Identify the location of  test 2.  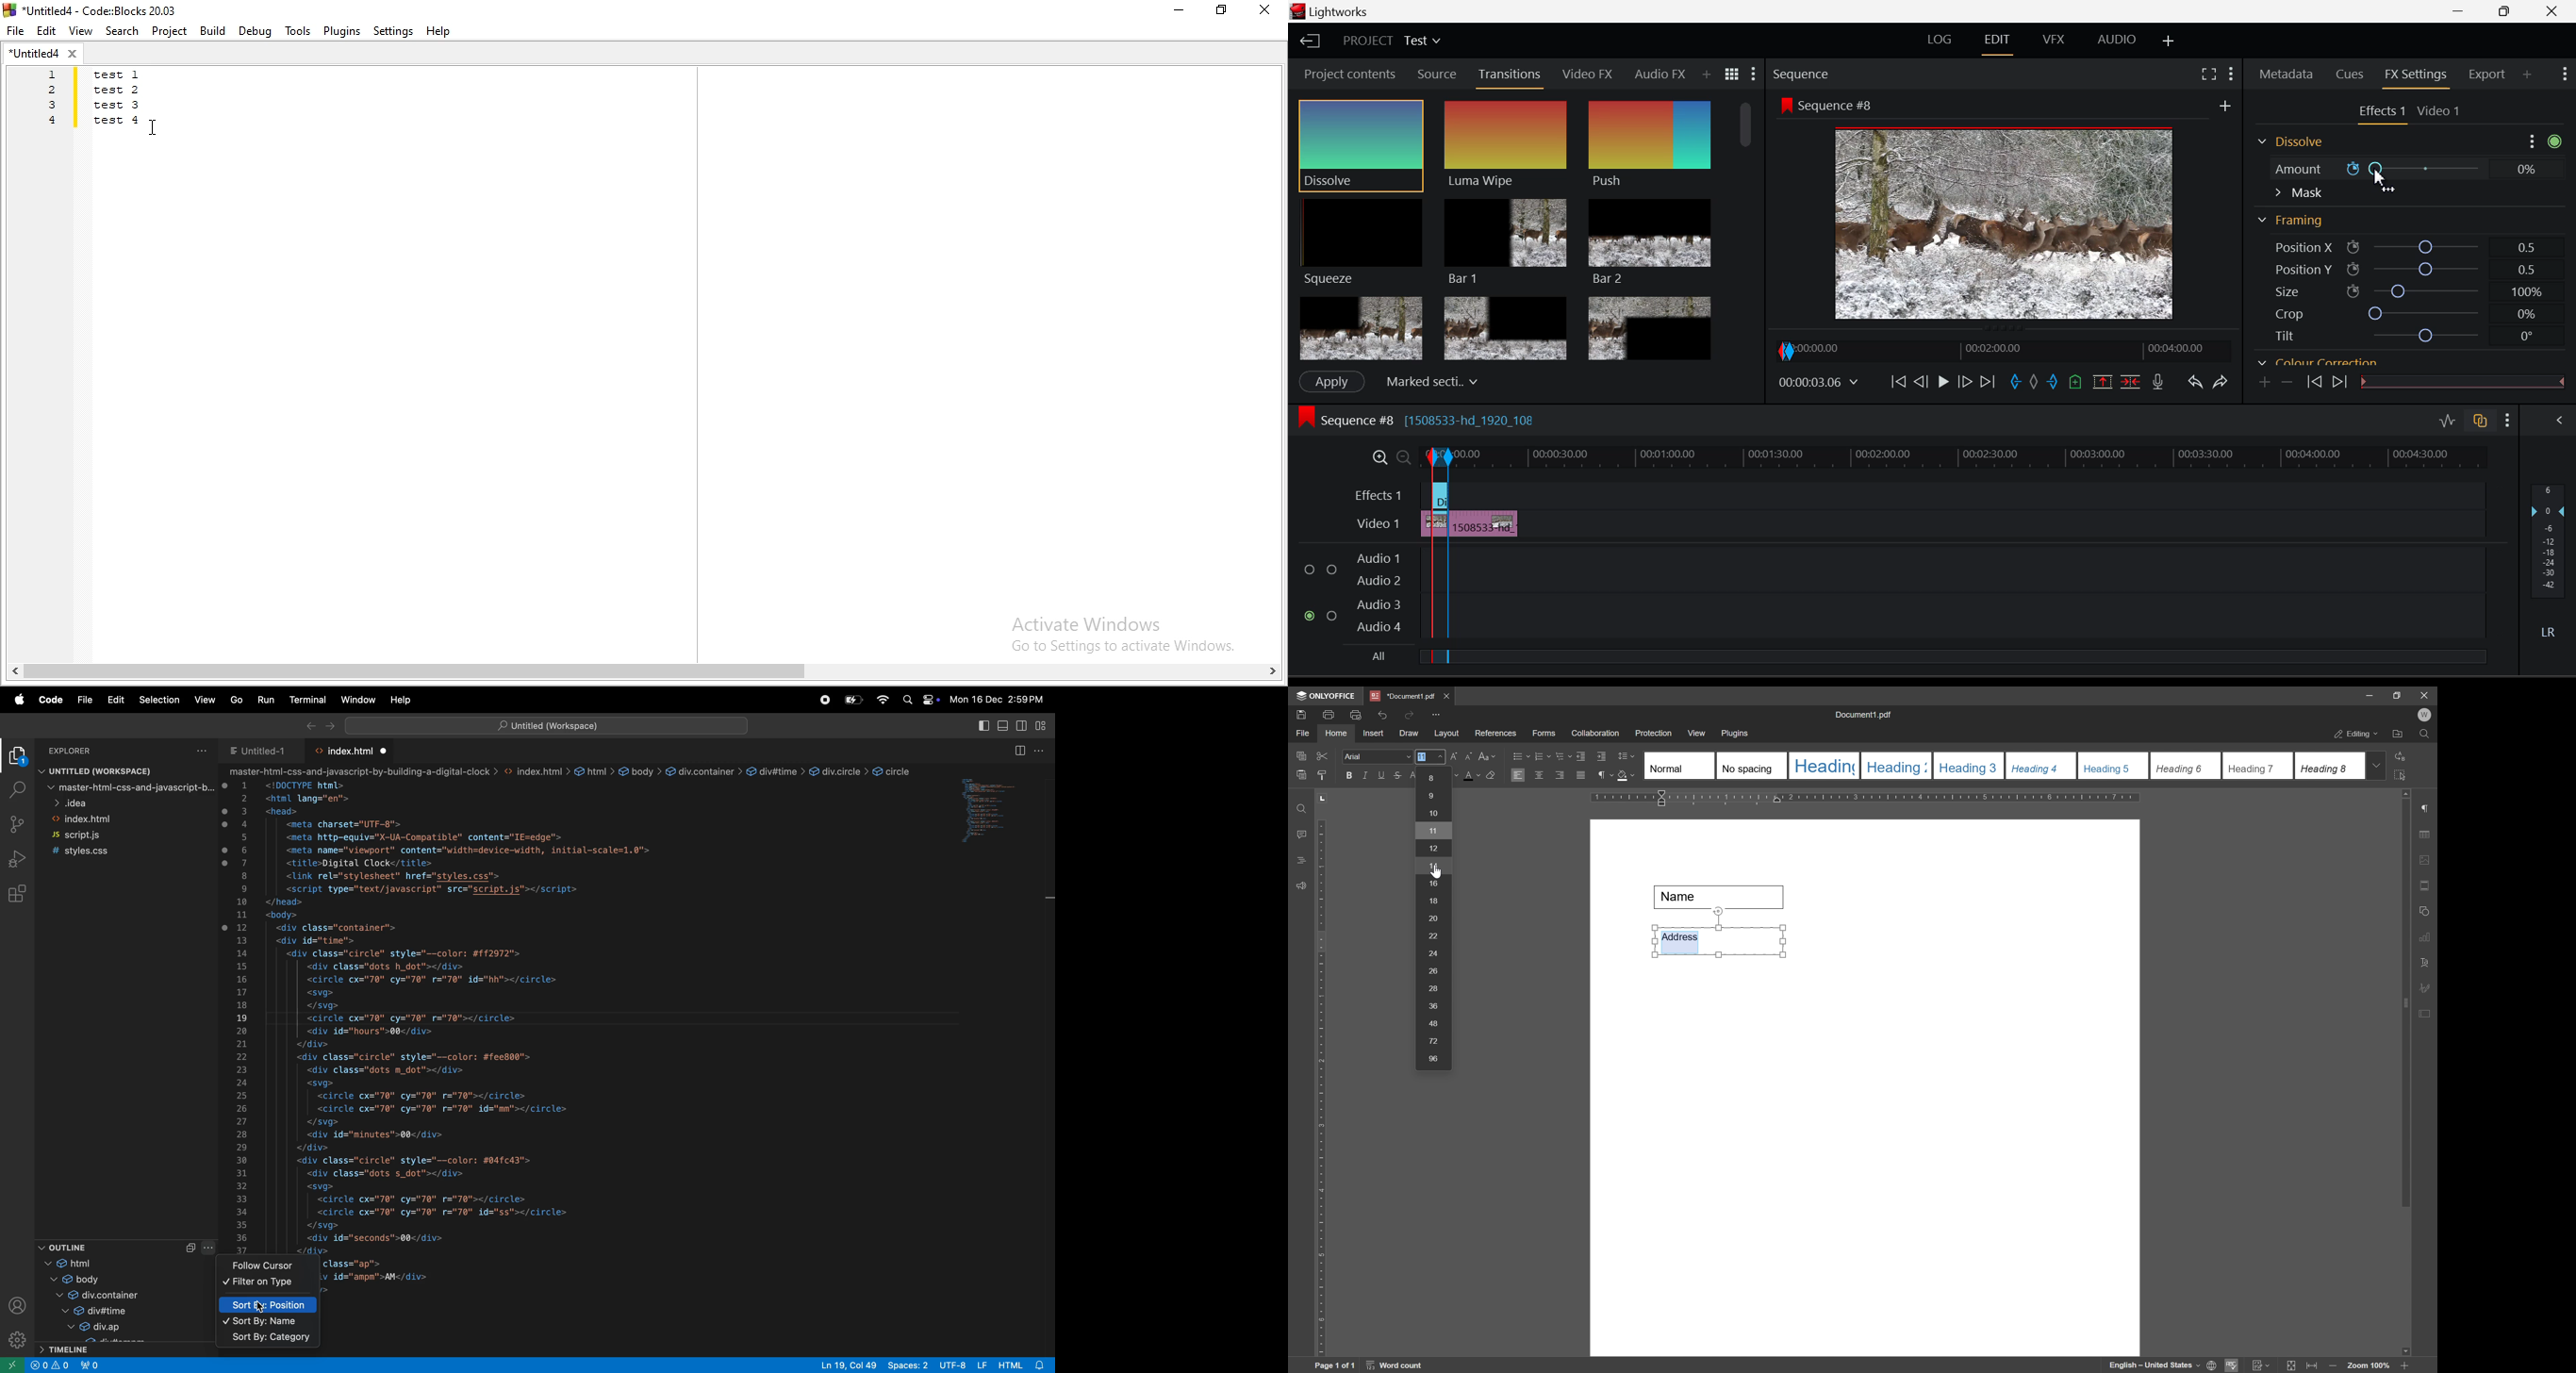
(121, 91).